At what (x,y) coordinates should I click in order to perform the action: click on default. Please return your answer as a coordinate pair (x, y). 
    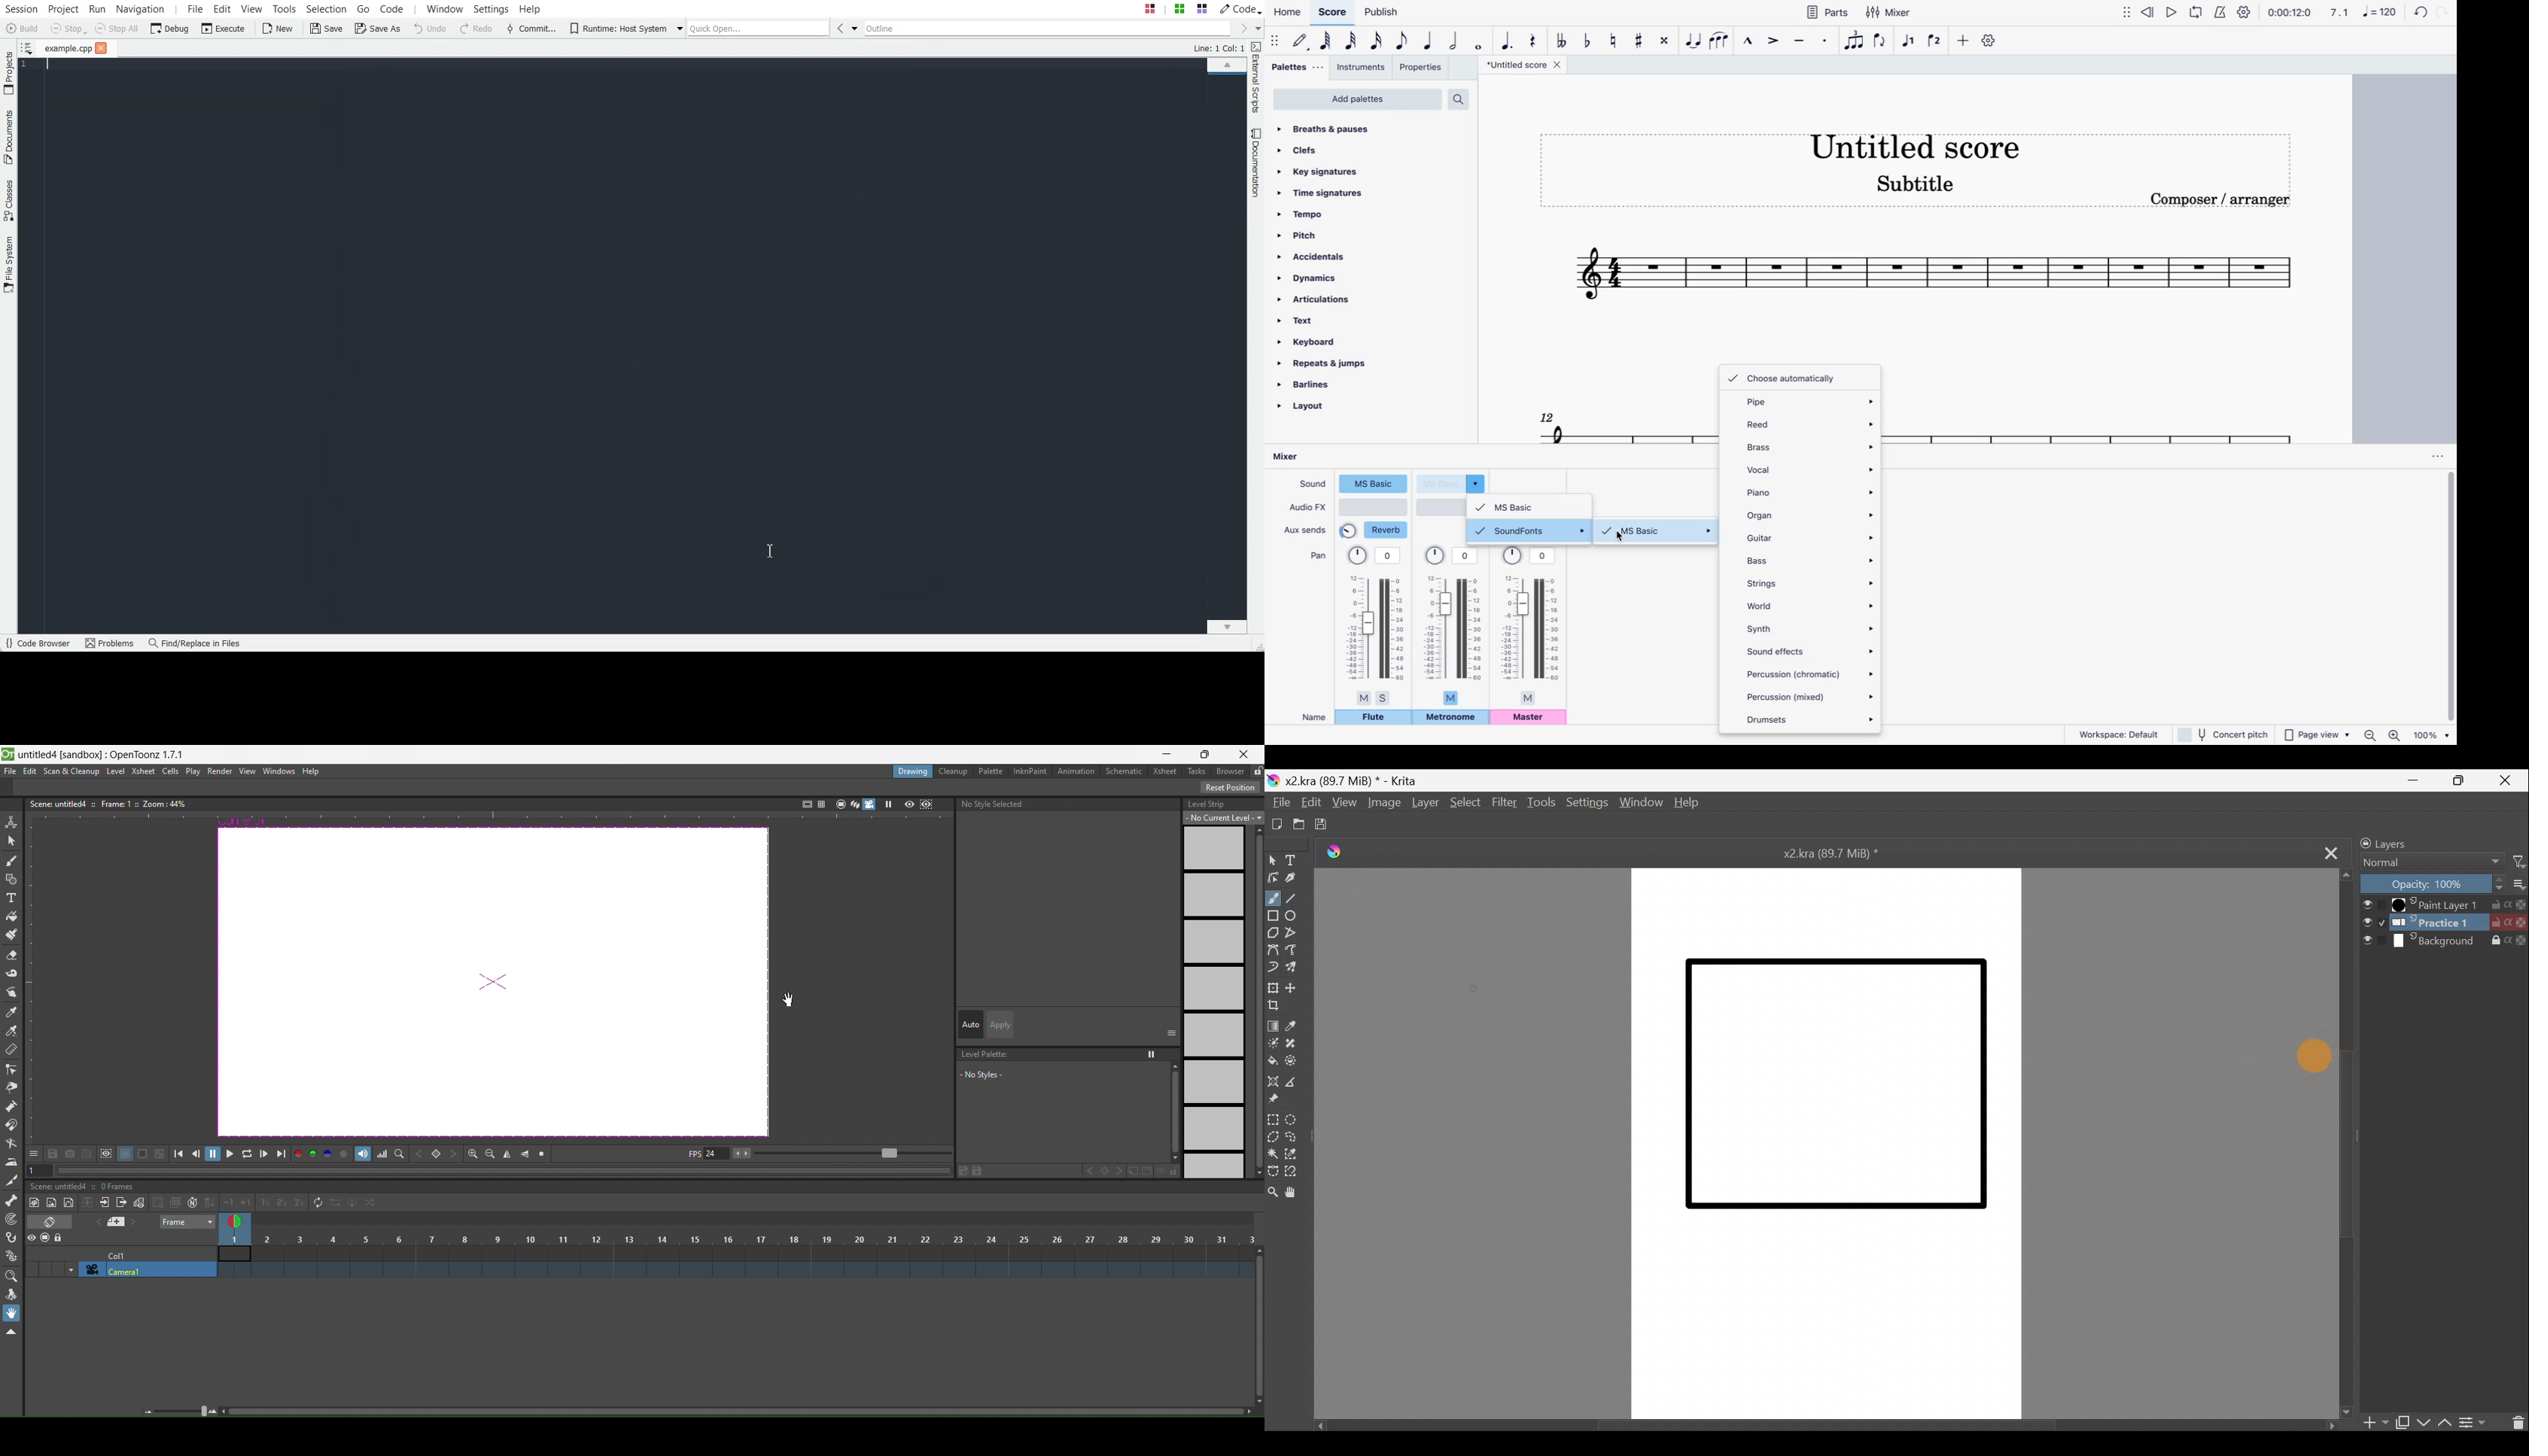
    Looking at the image, I should click on (1303, 42).